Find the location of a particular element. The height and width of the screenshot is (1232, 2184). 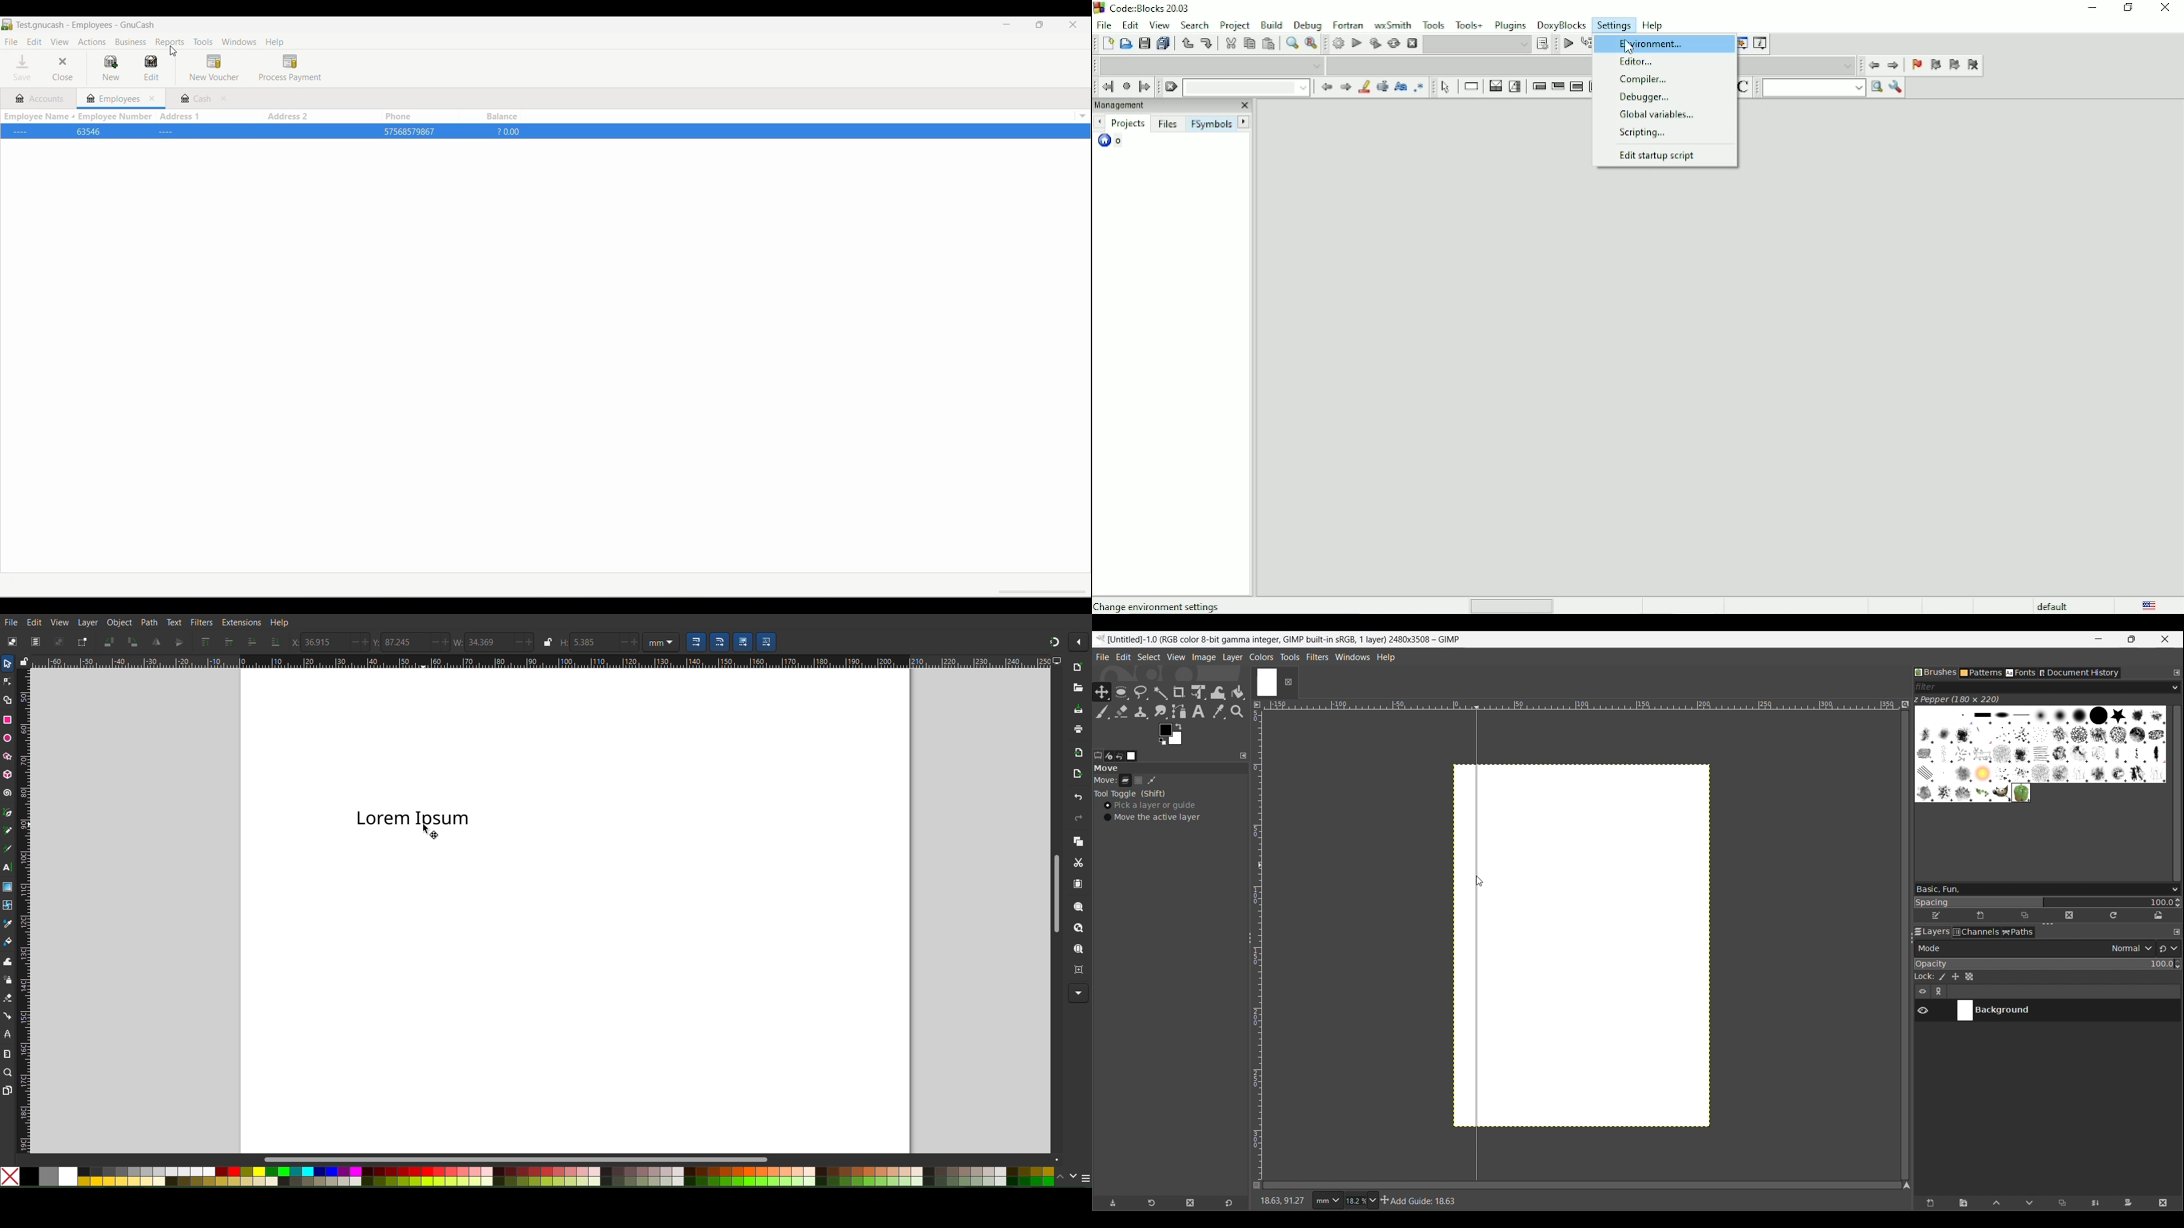

Reset to default values is located at coordinates (1228, 1203).